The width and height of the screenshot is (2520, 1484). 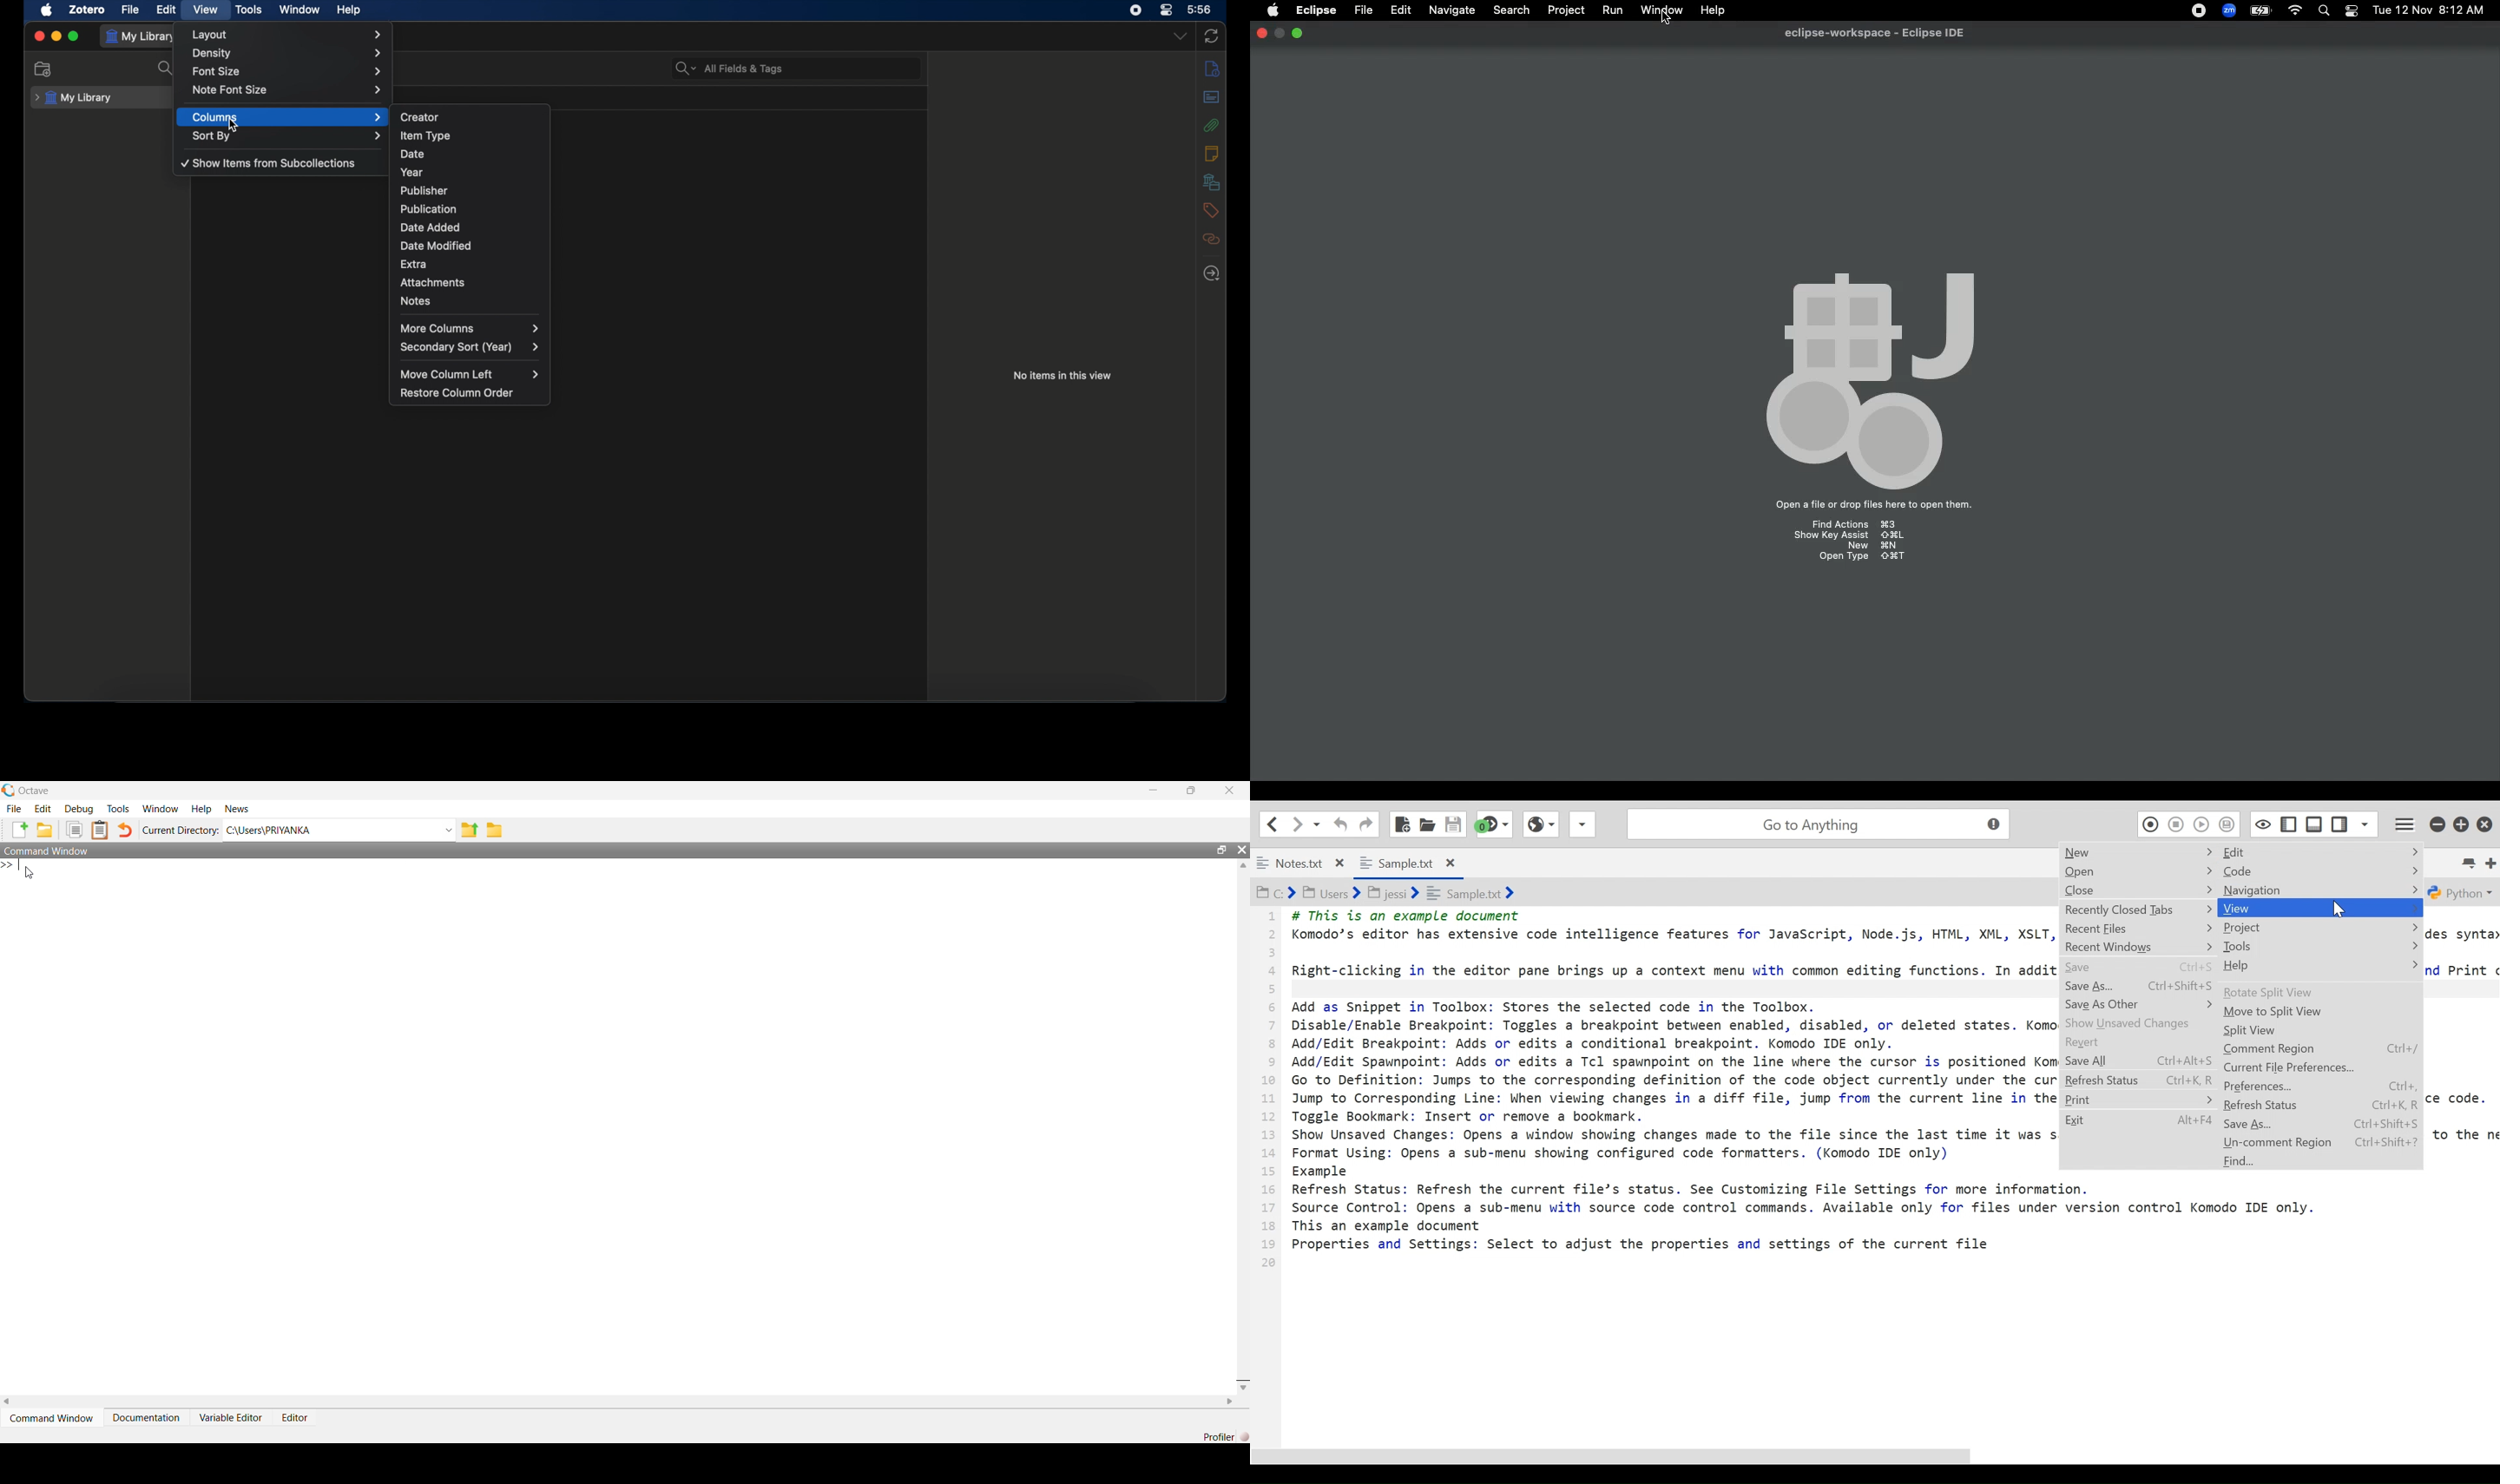 What do you see at coordinates (54, 1418) in the screenshot?
I see `Command Window` at bounding box center [54, 1418].